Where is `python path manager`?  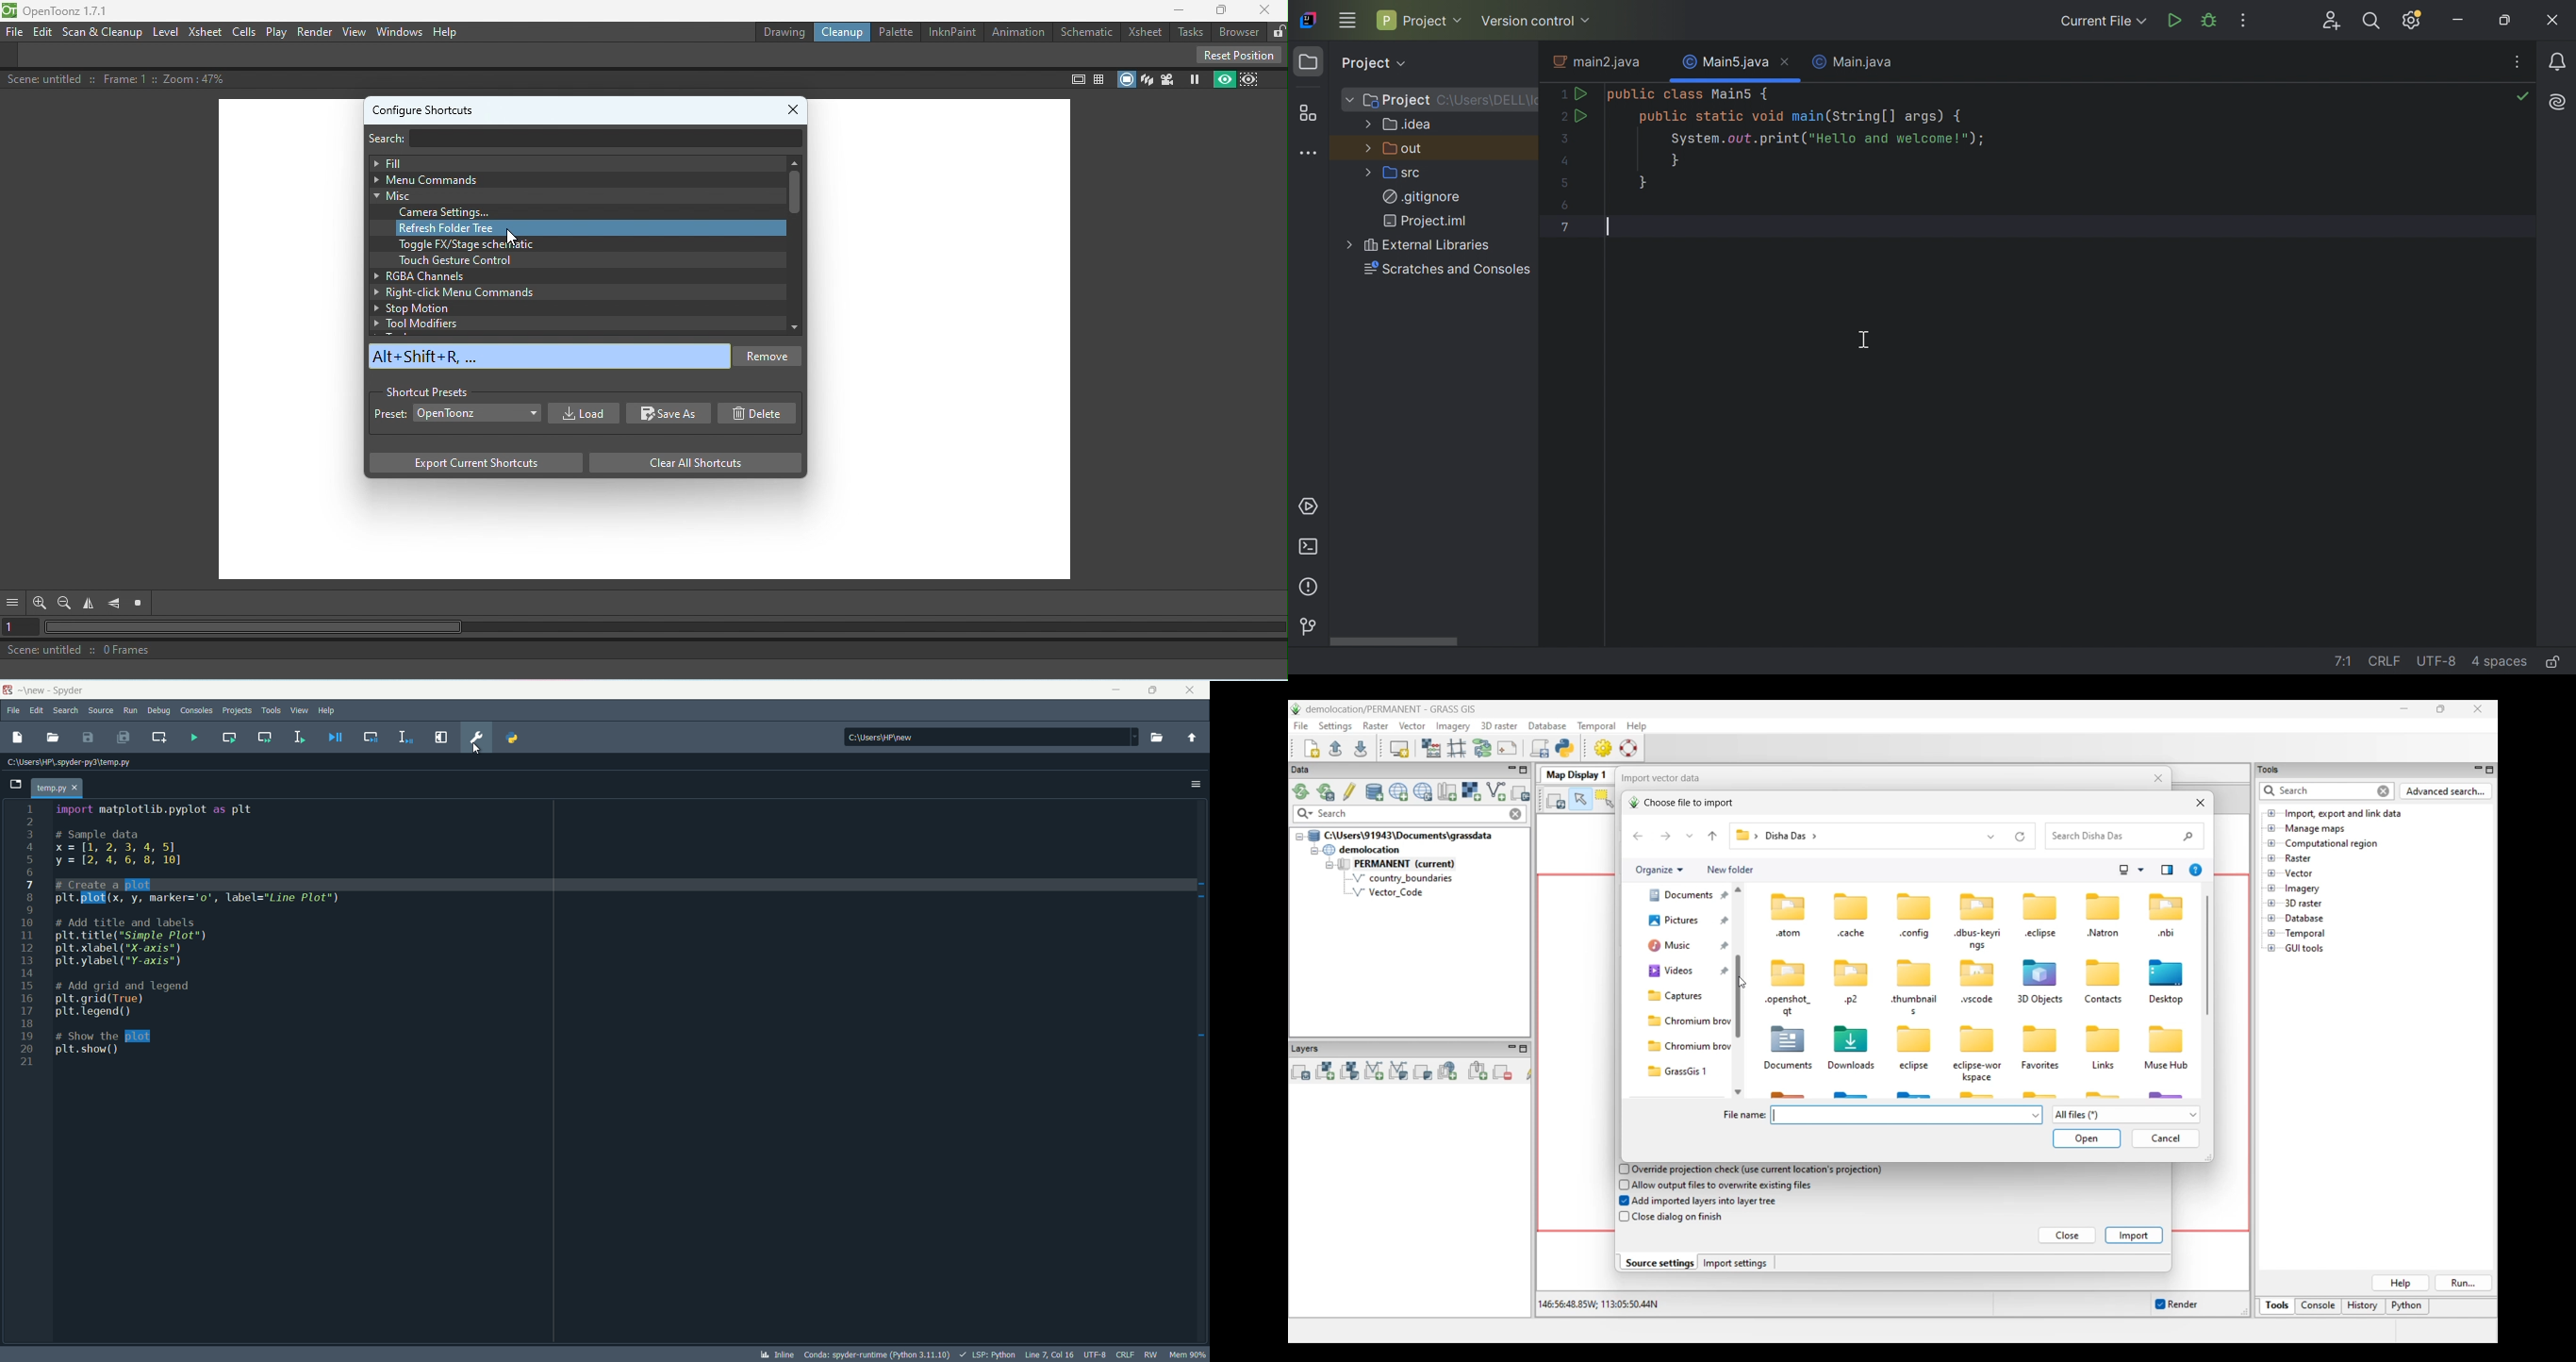 python path manager is located at coordinates (513, 738).